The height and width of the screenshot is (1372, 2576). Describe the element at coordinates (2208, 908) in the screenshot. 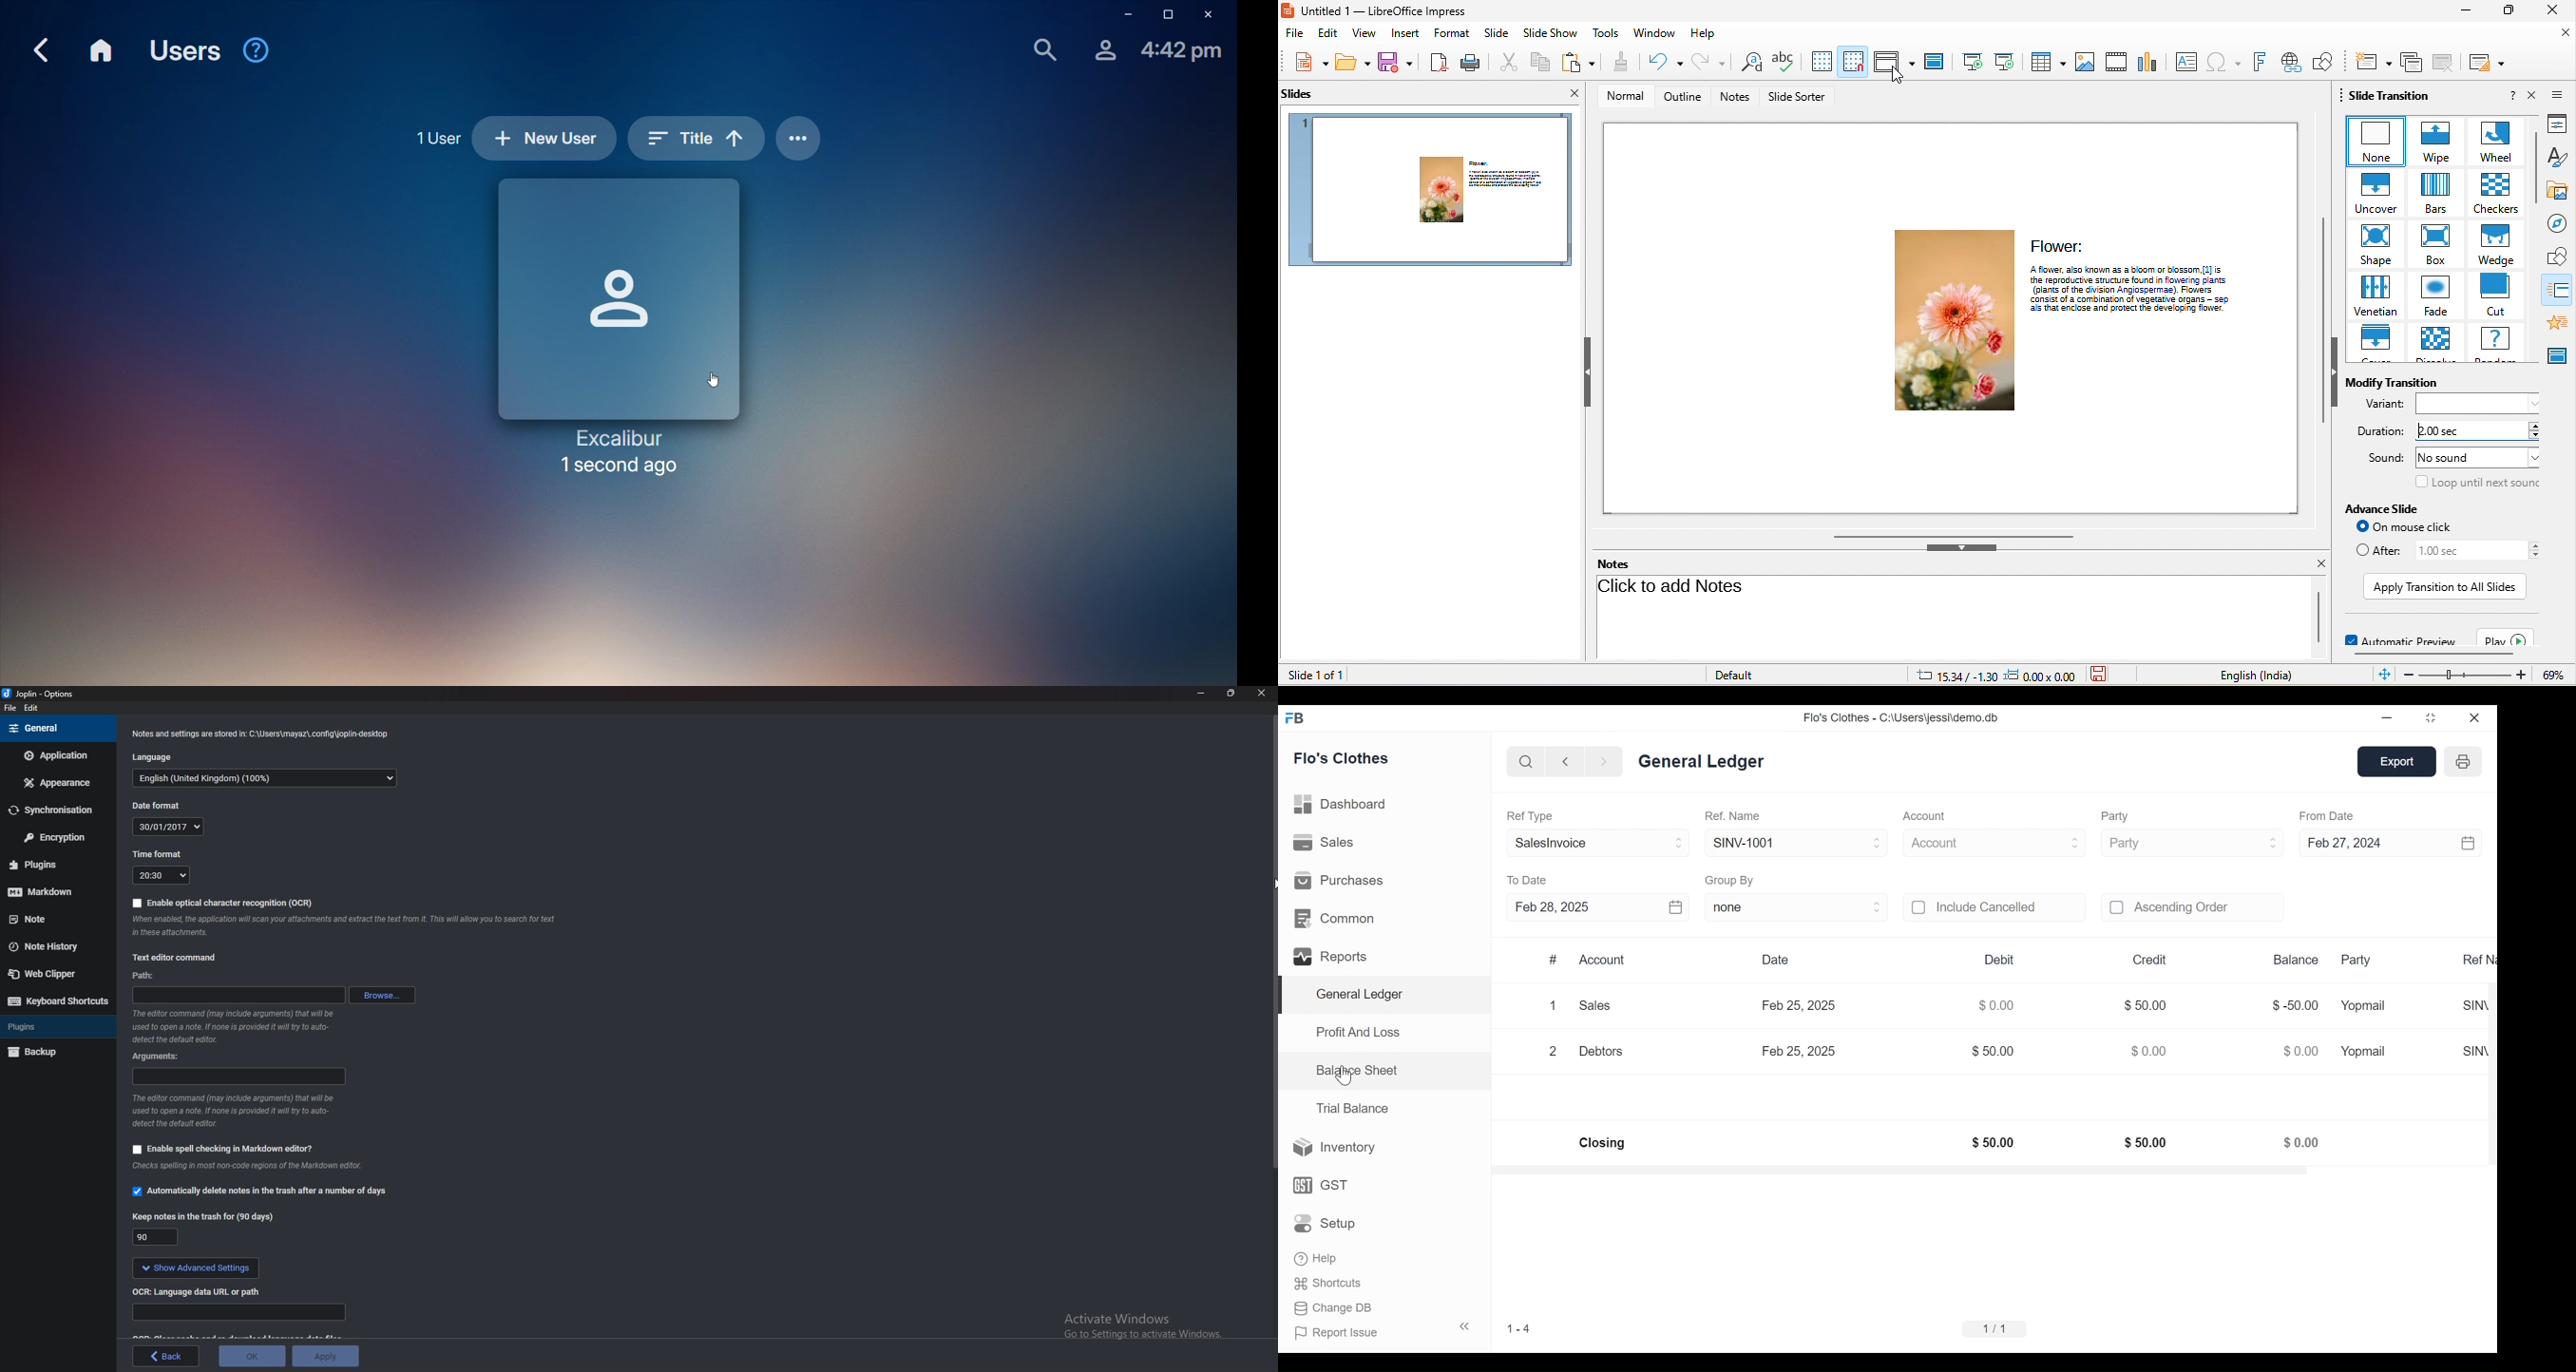

I see `Ascending Order` at that location.